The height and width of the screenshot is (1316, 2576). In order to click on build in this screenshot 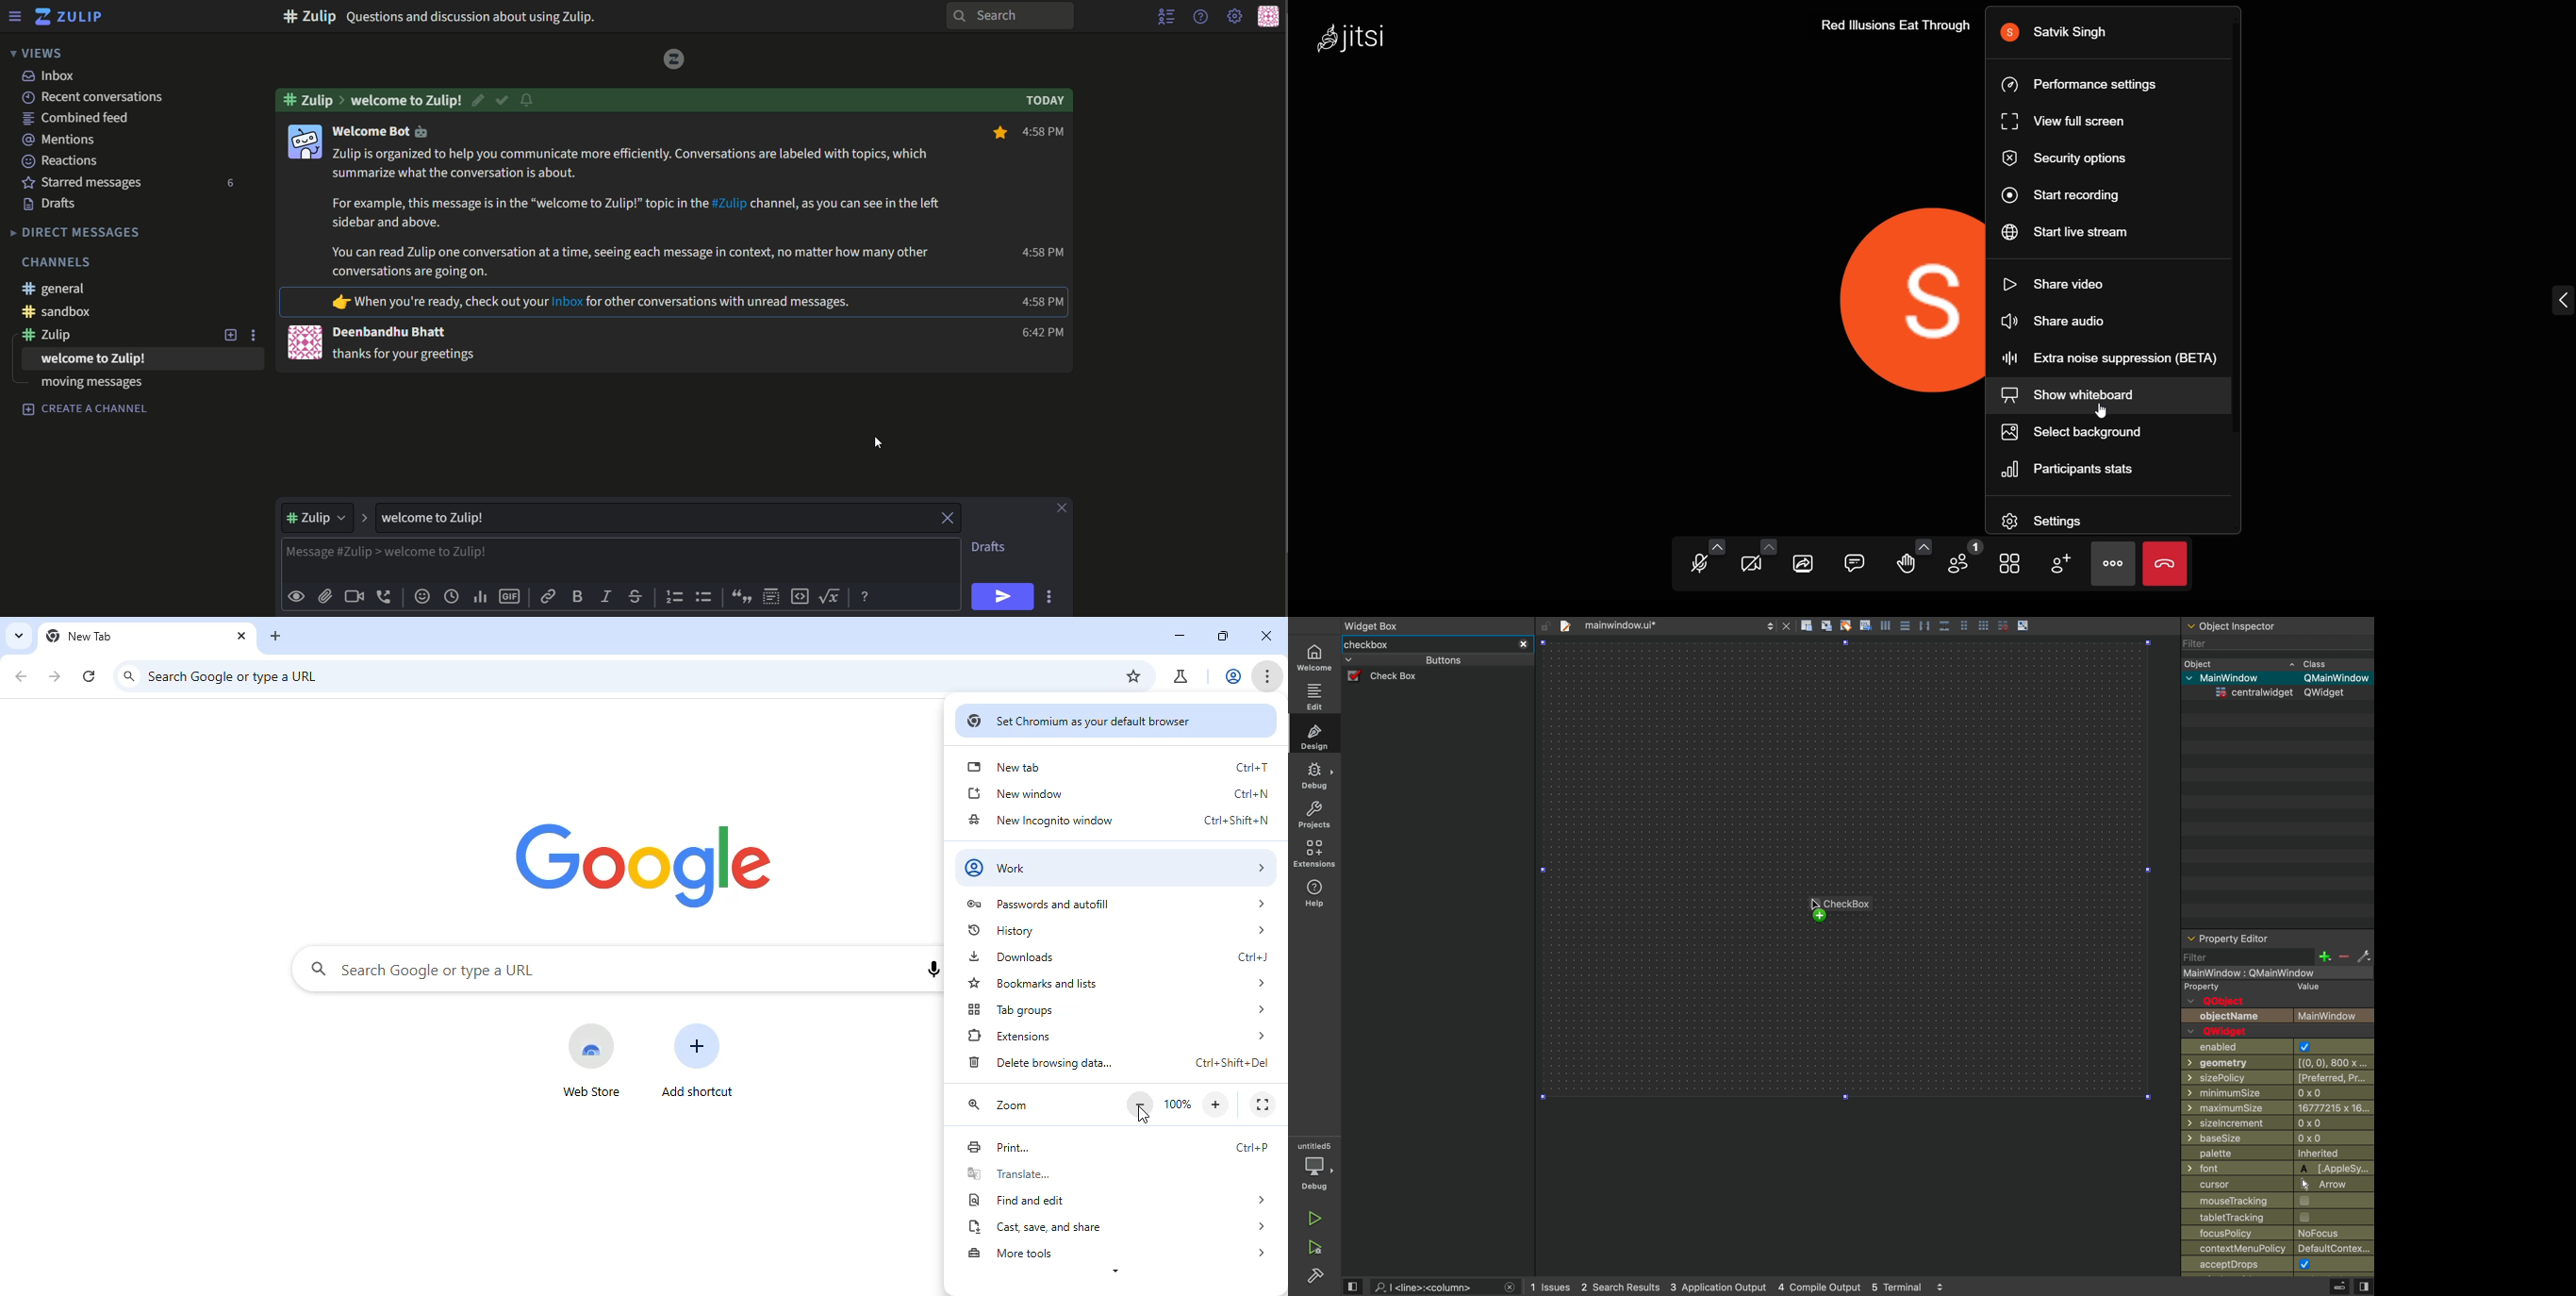, I will do `click(1316, 1278)`.